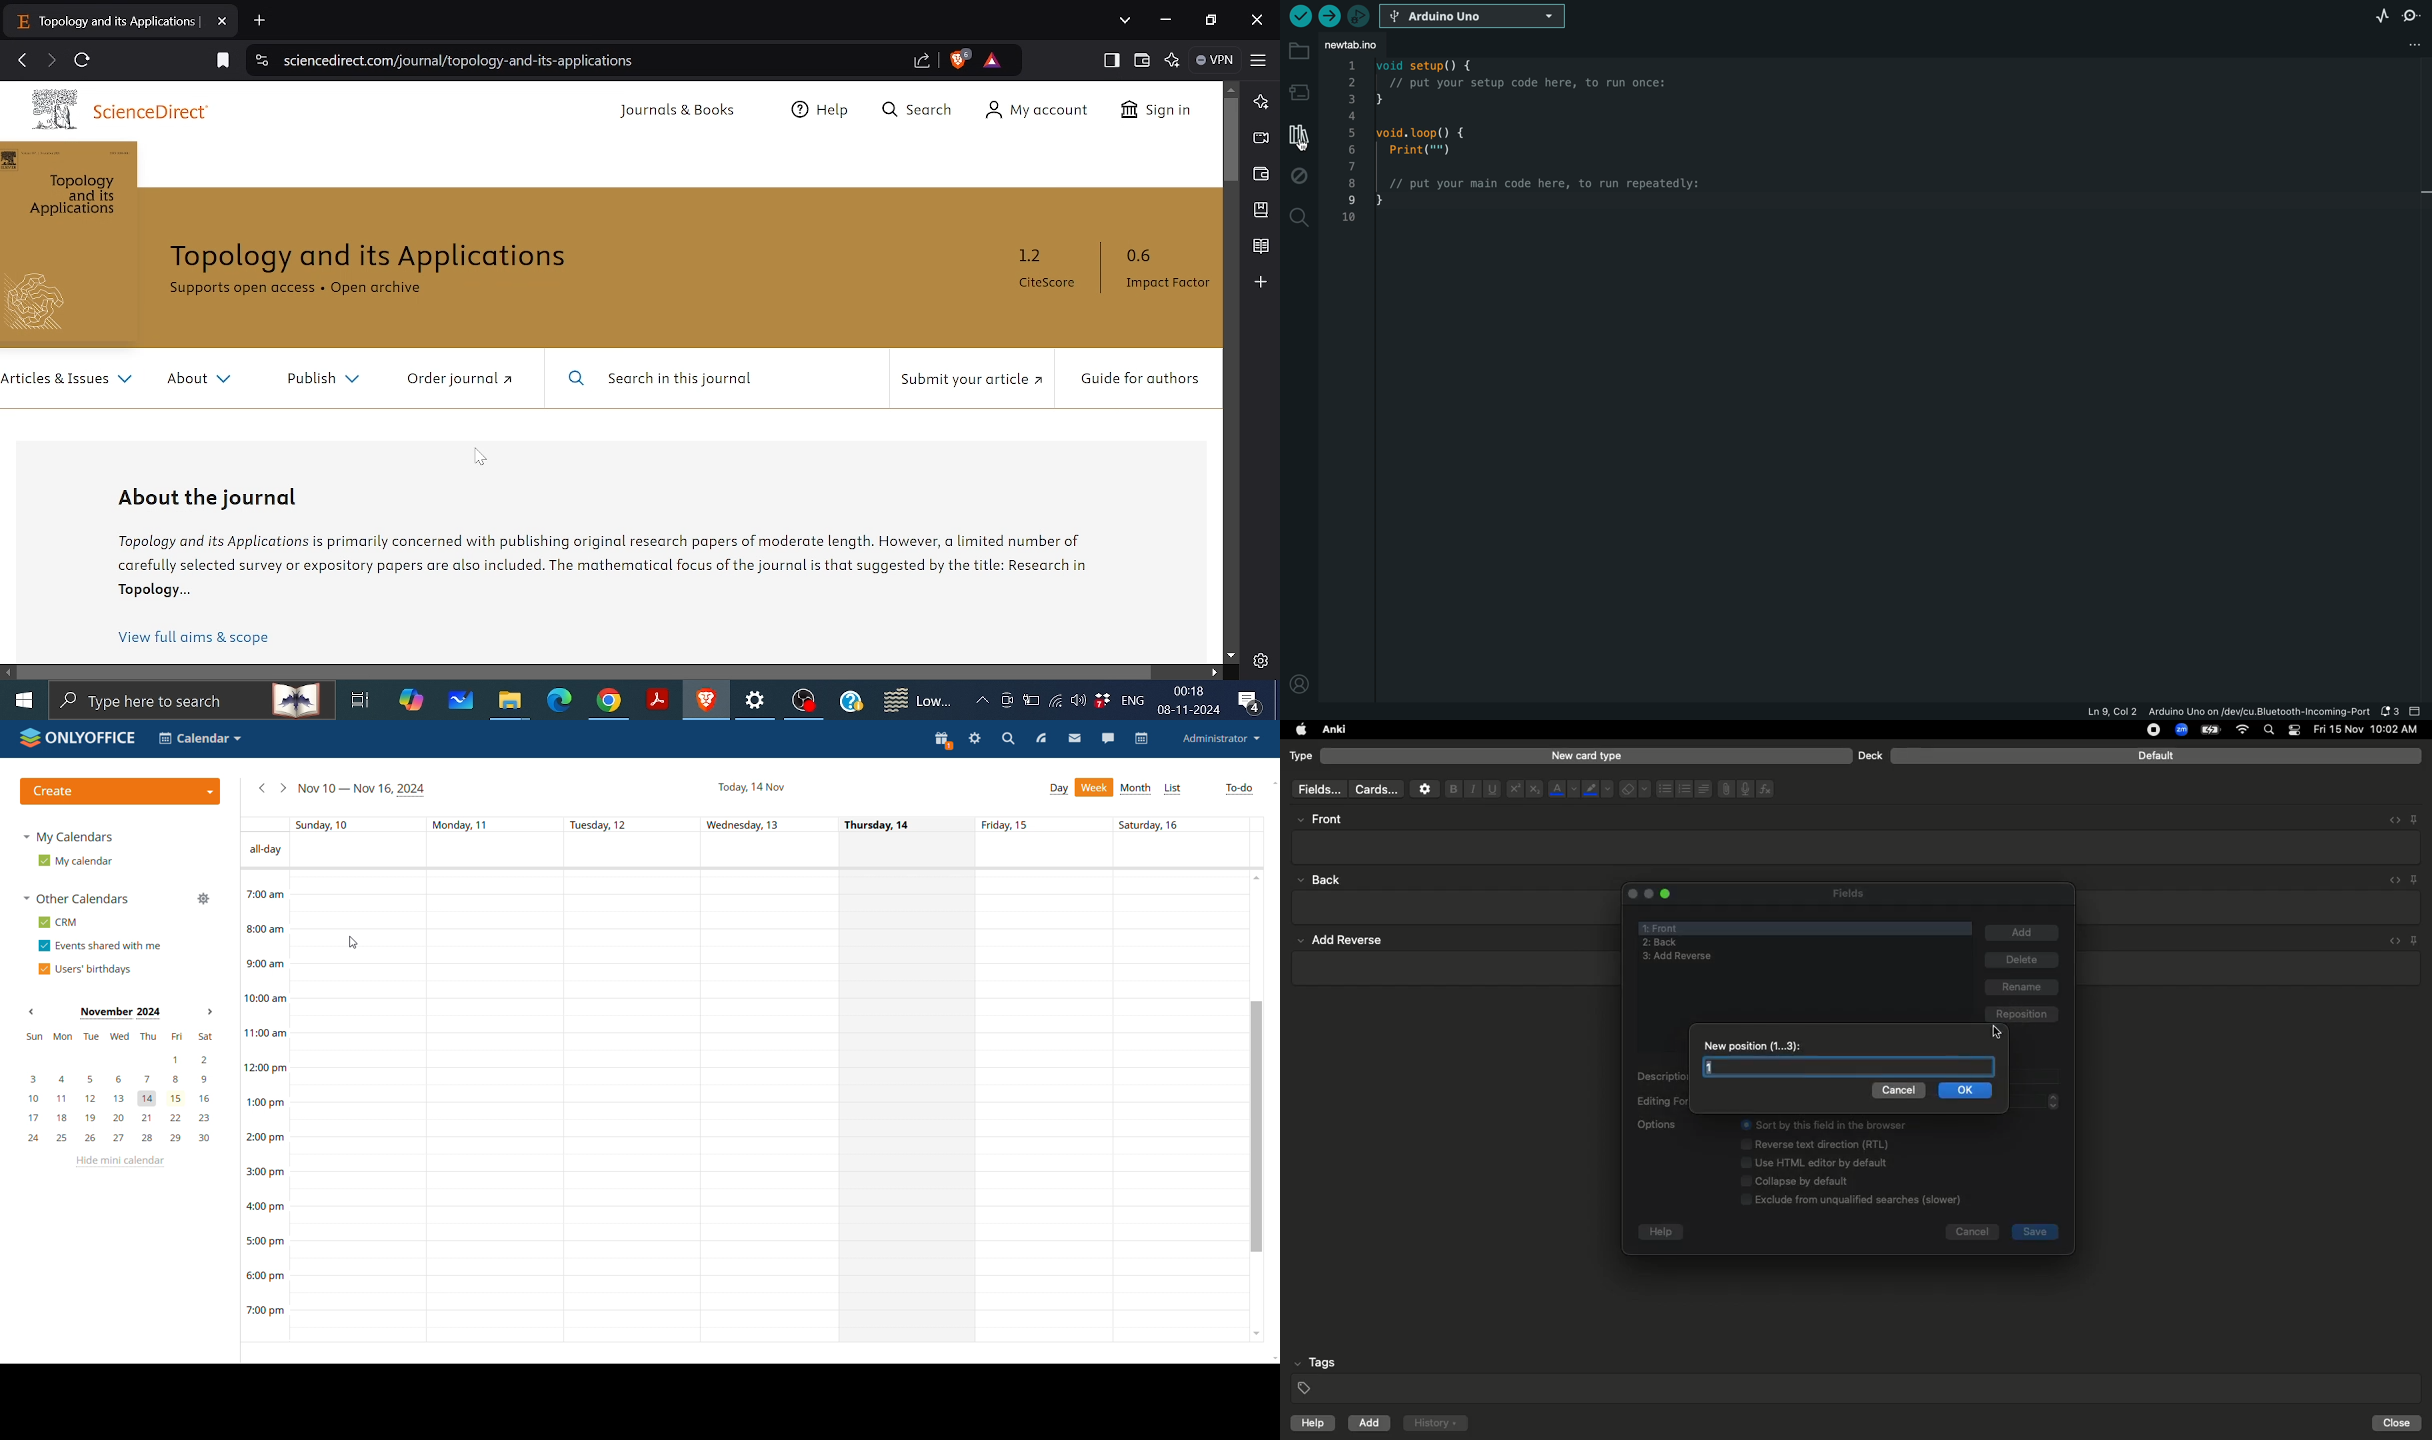  What do you see at coordinates (371, 257) in the screenshot?
I see `Topology and its Applications` at bounding box center [371, 257].